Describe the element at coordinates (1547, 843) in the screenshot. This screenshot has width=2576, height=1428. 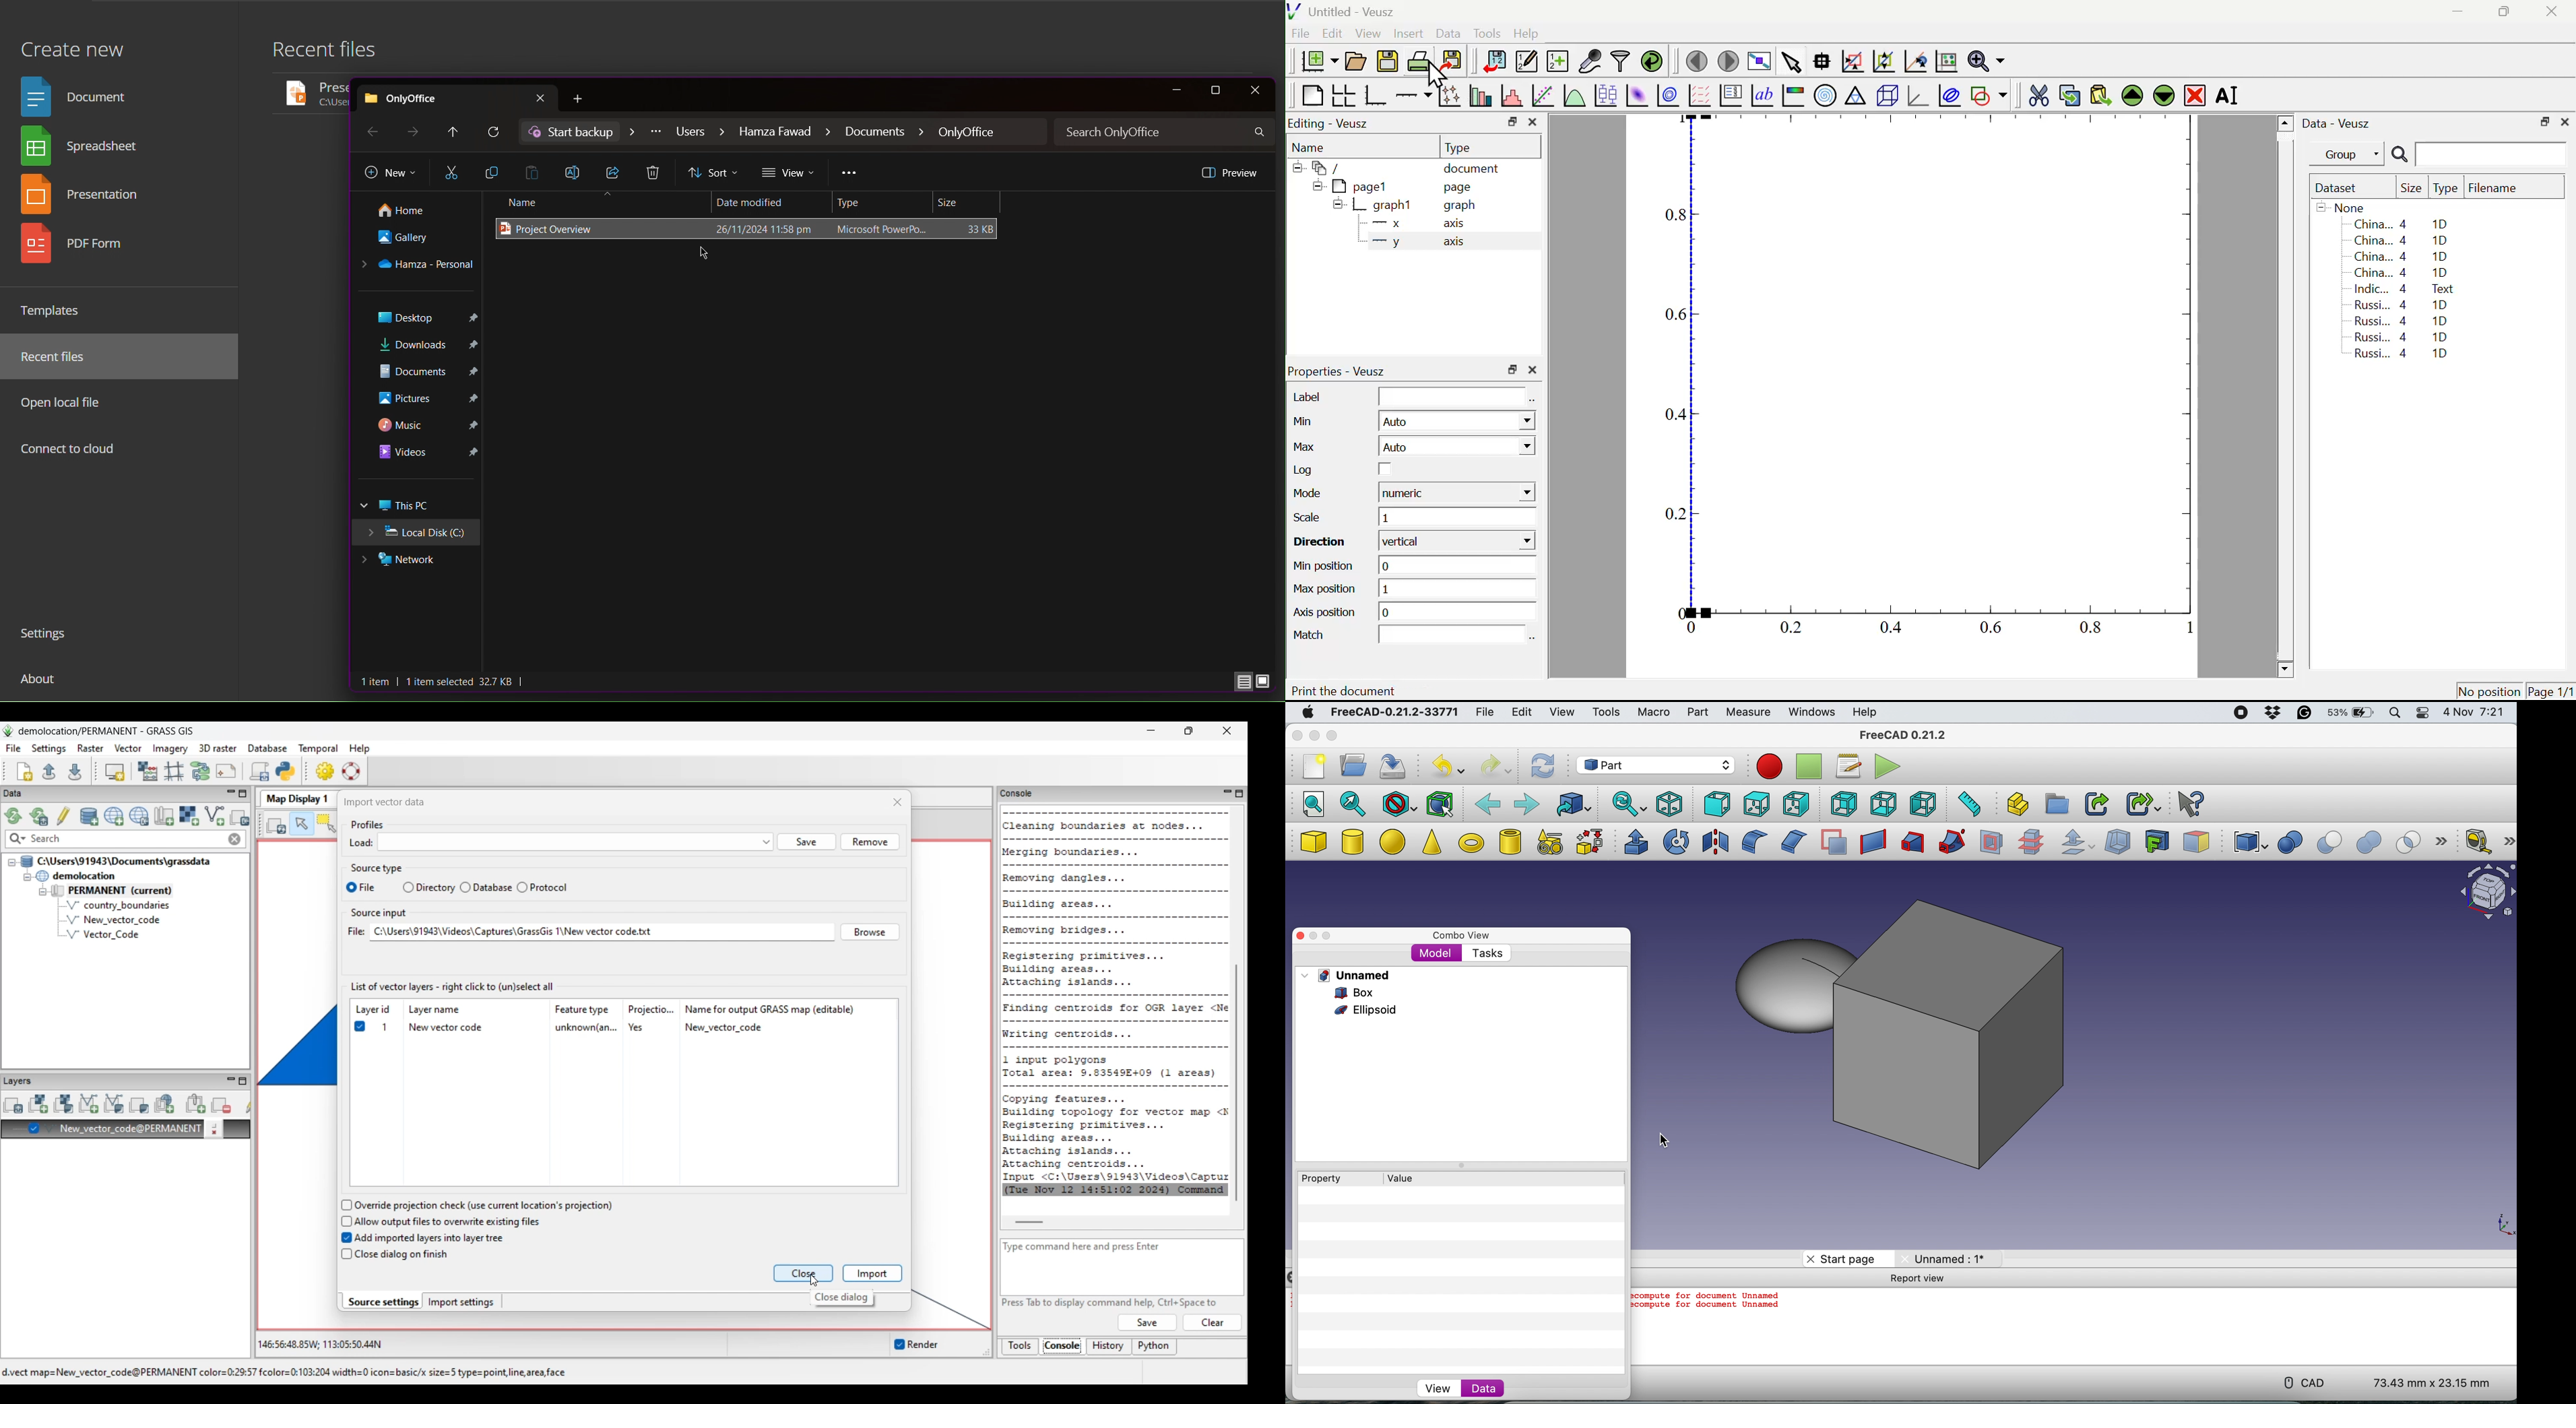
I see `create primitives` at that location.